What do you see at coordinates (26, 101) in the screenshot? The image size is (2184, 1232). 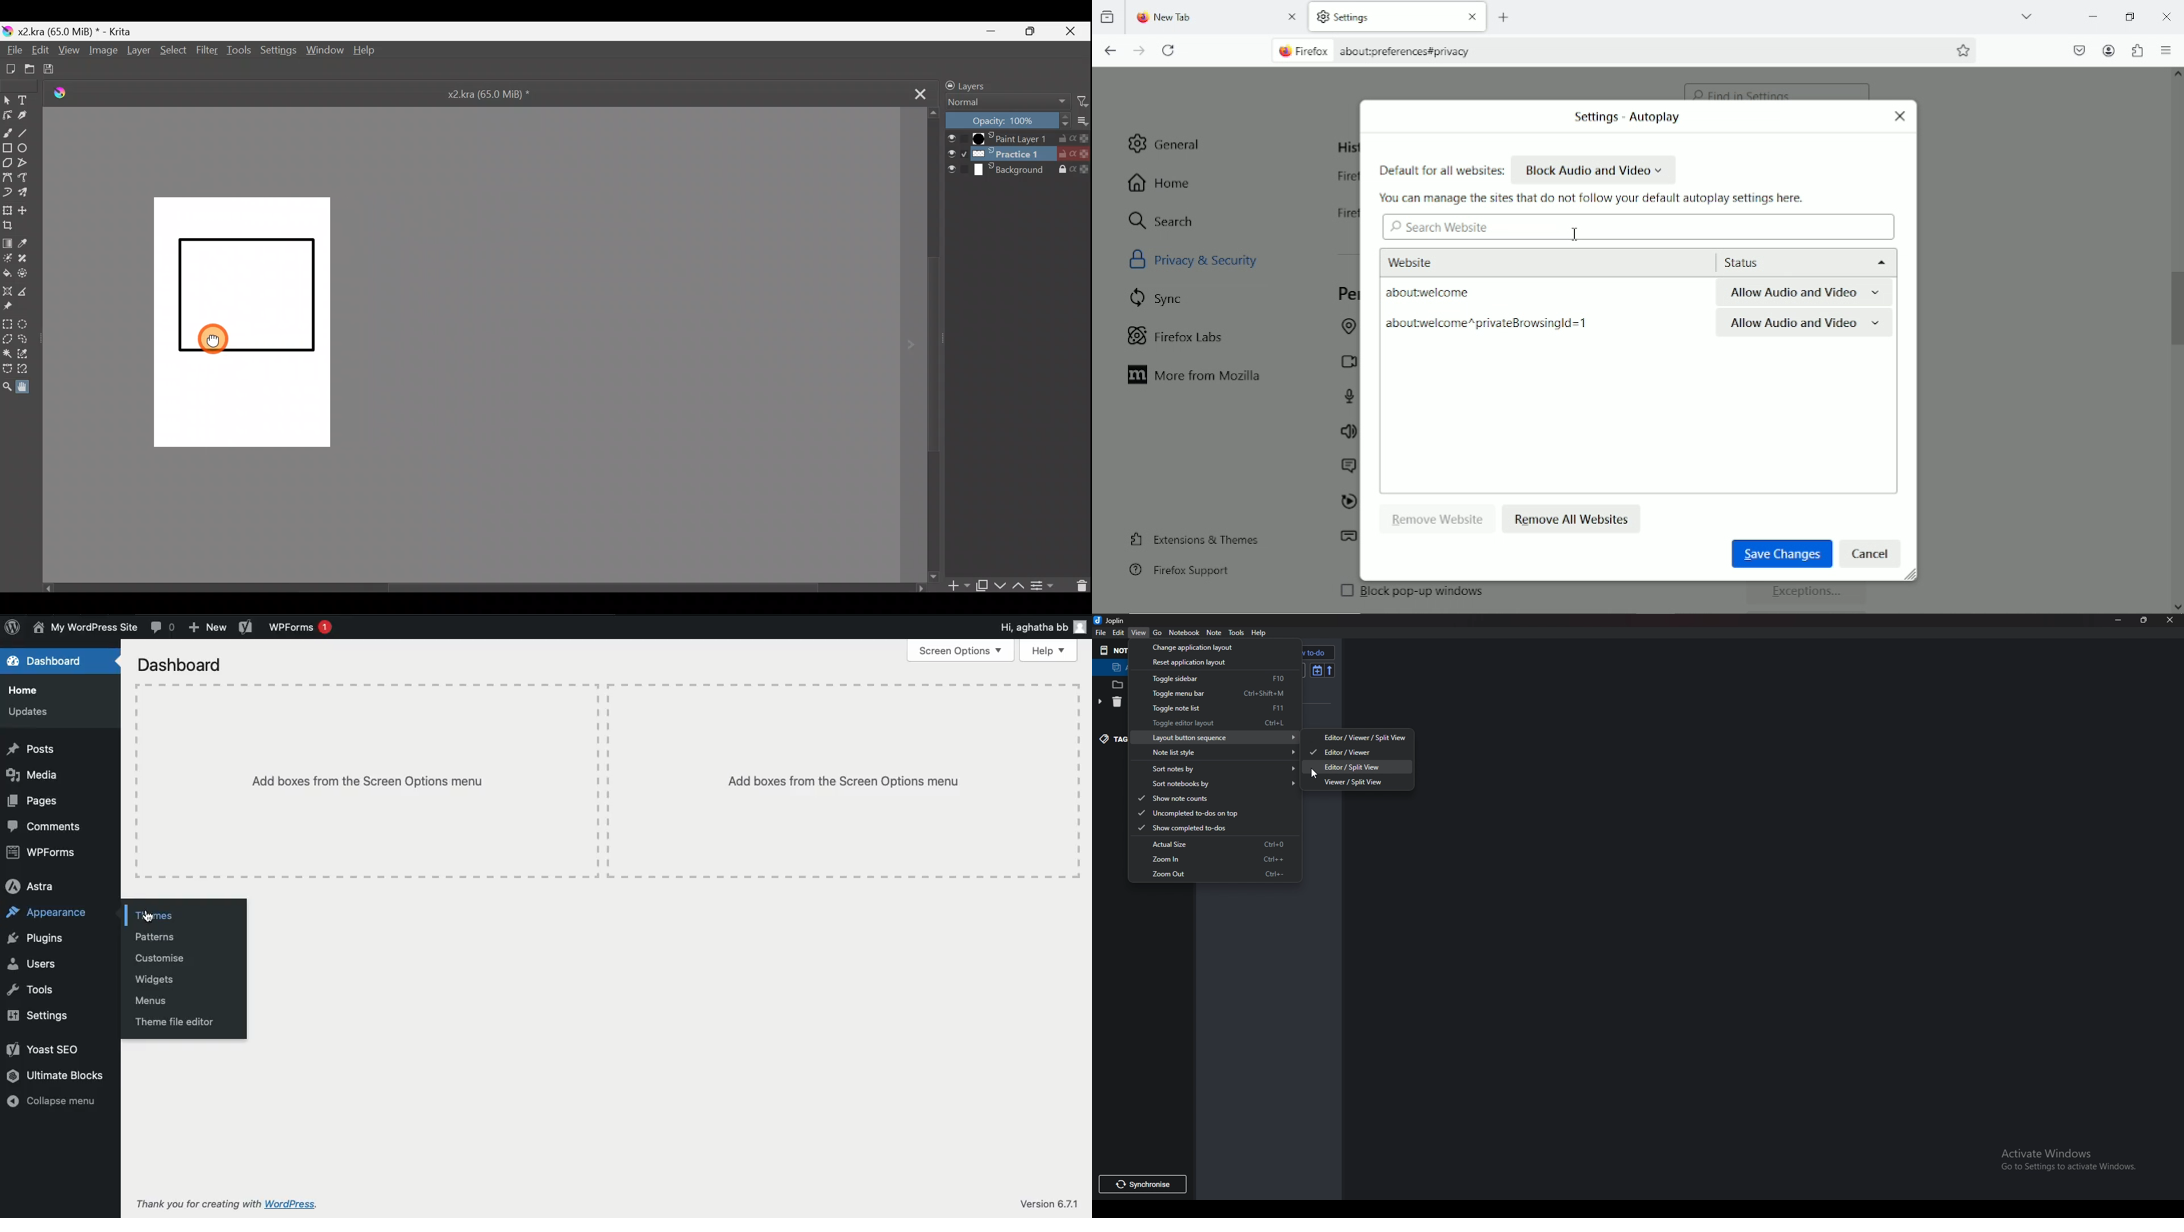 I see `Text tool` at bounding box center [26, 101].